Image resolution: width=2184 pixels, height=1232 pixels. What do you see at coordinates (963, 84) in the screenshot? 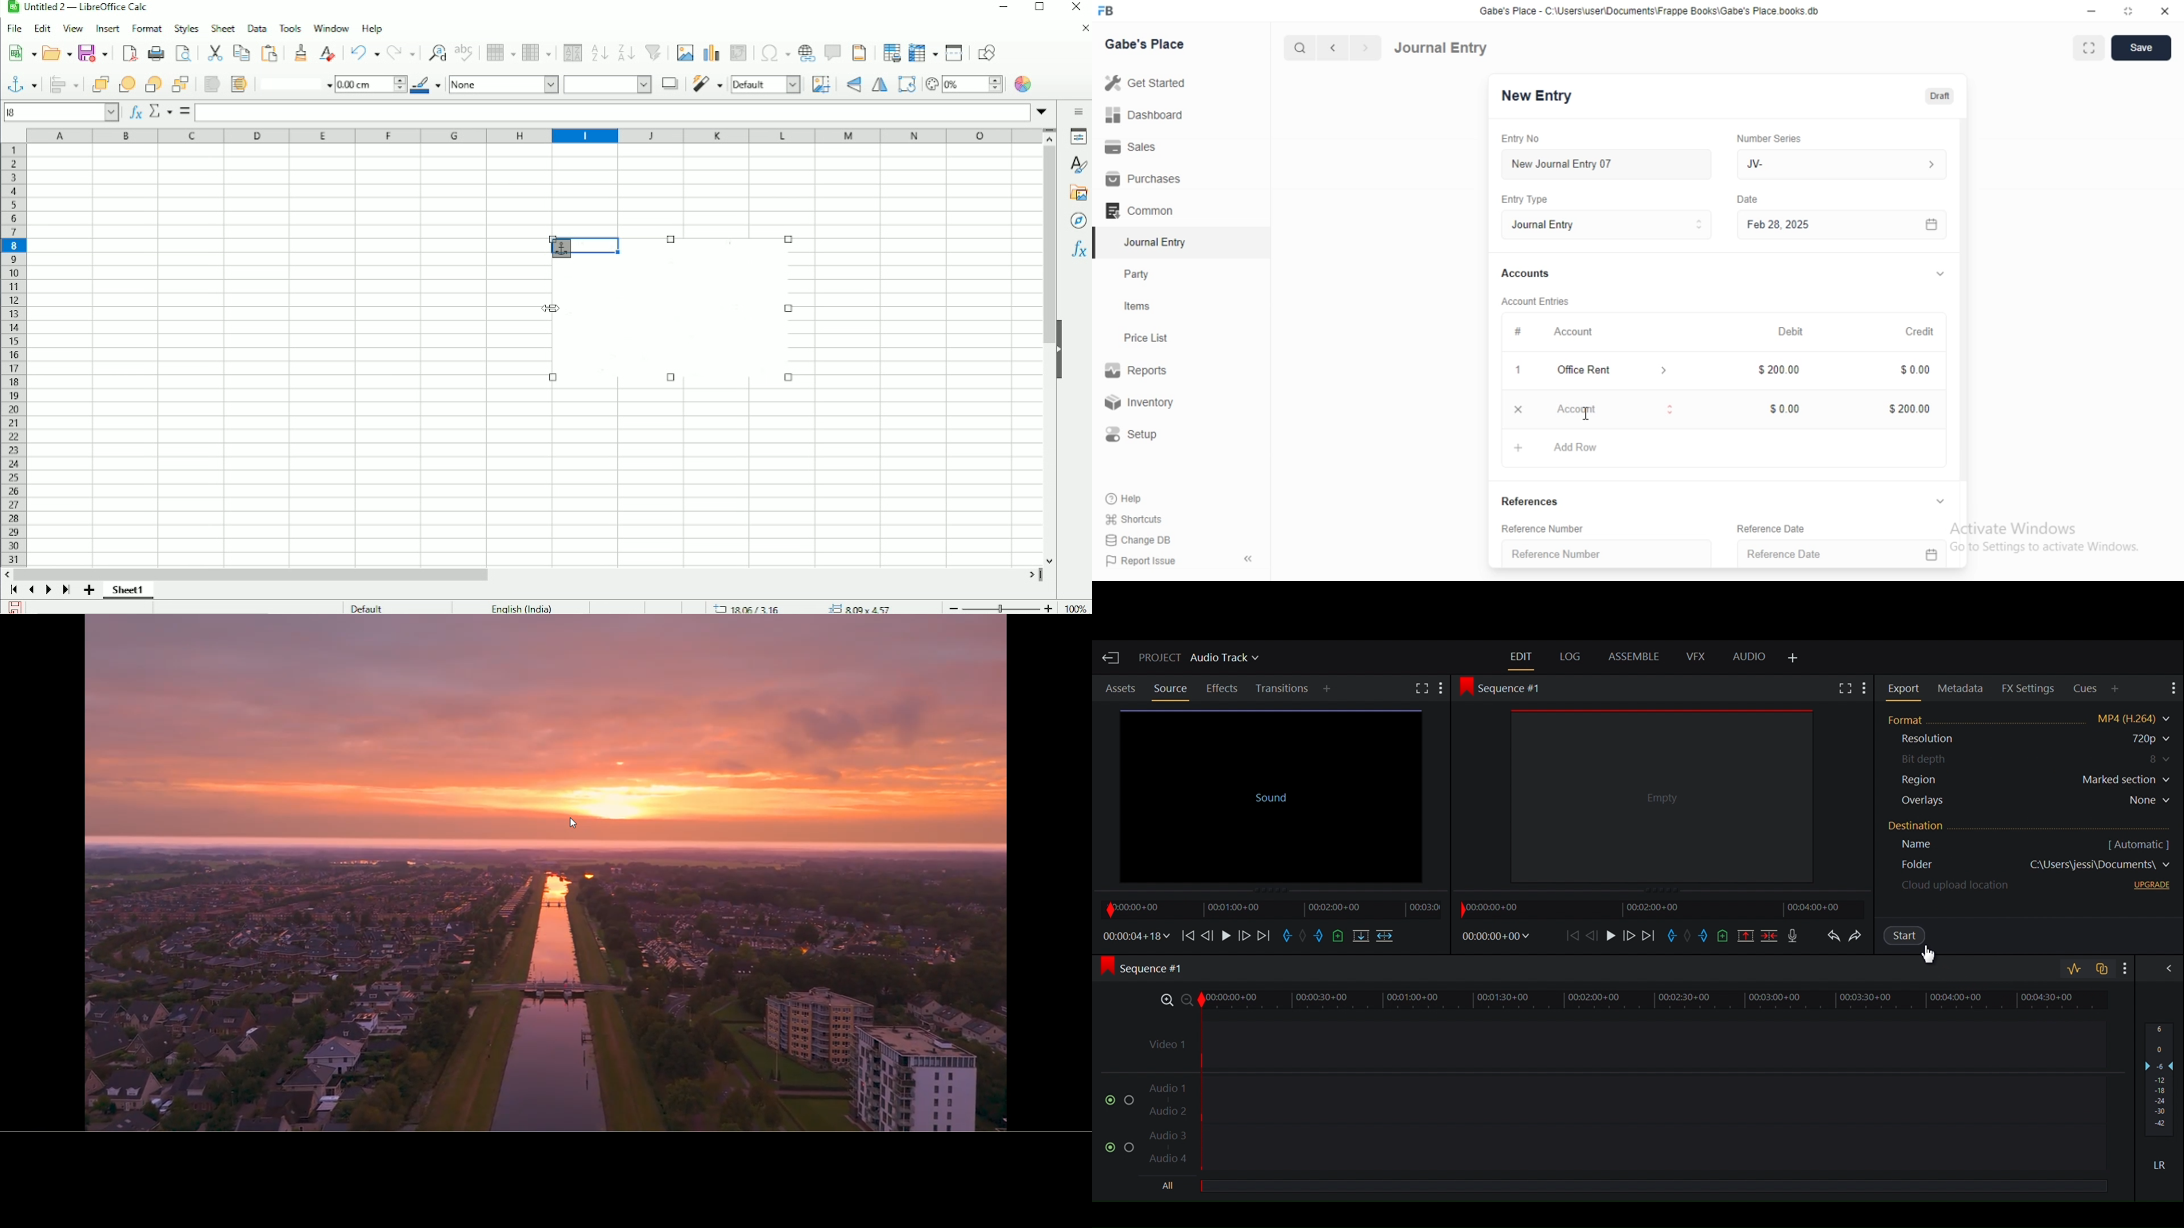
I see `Transparency` at bounding box center [963, 84].